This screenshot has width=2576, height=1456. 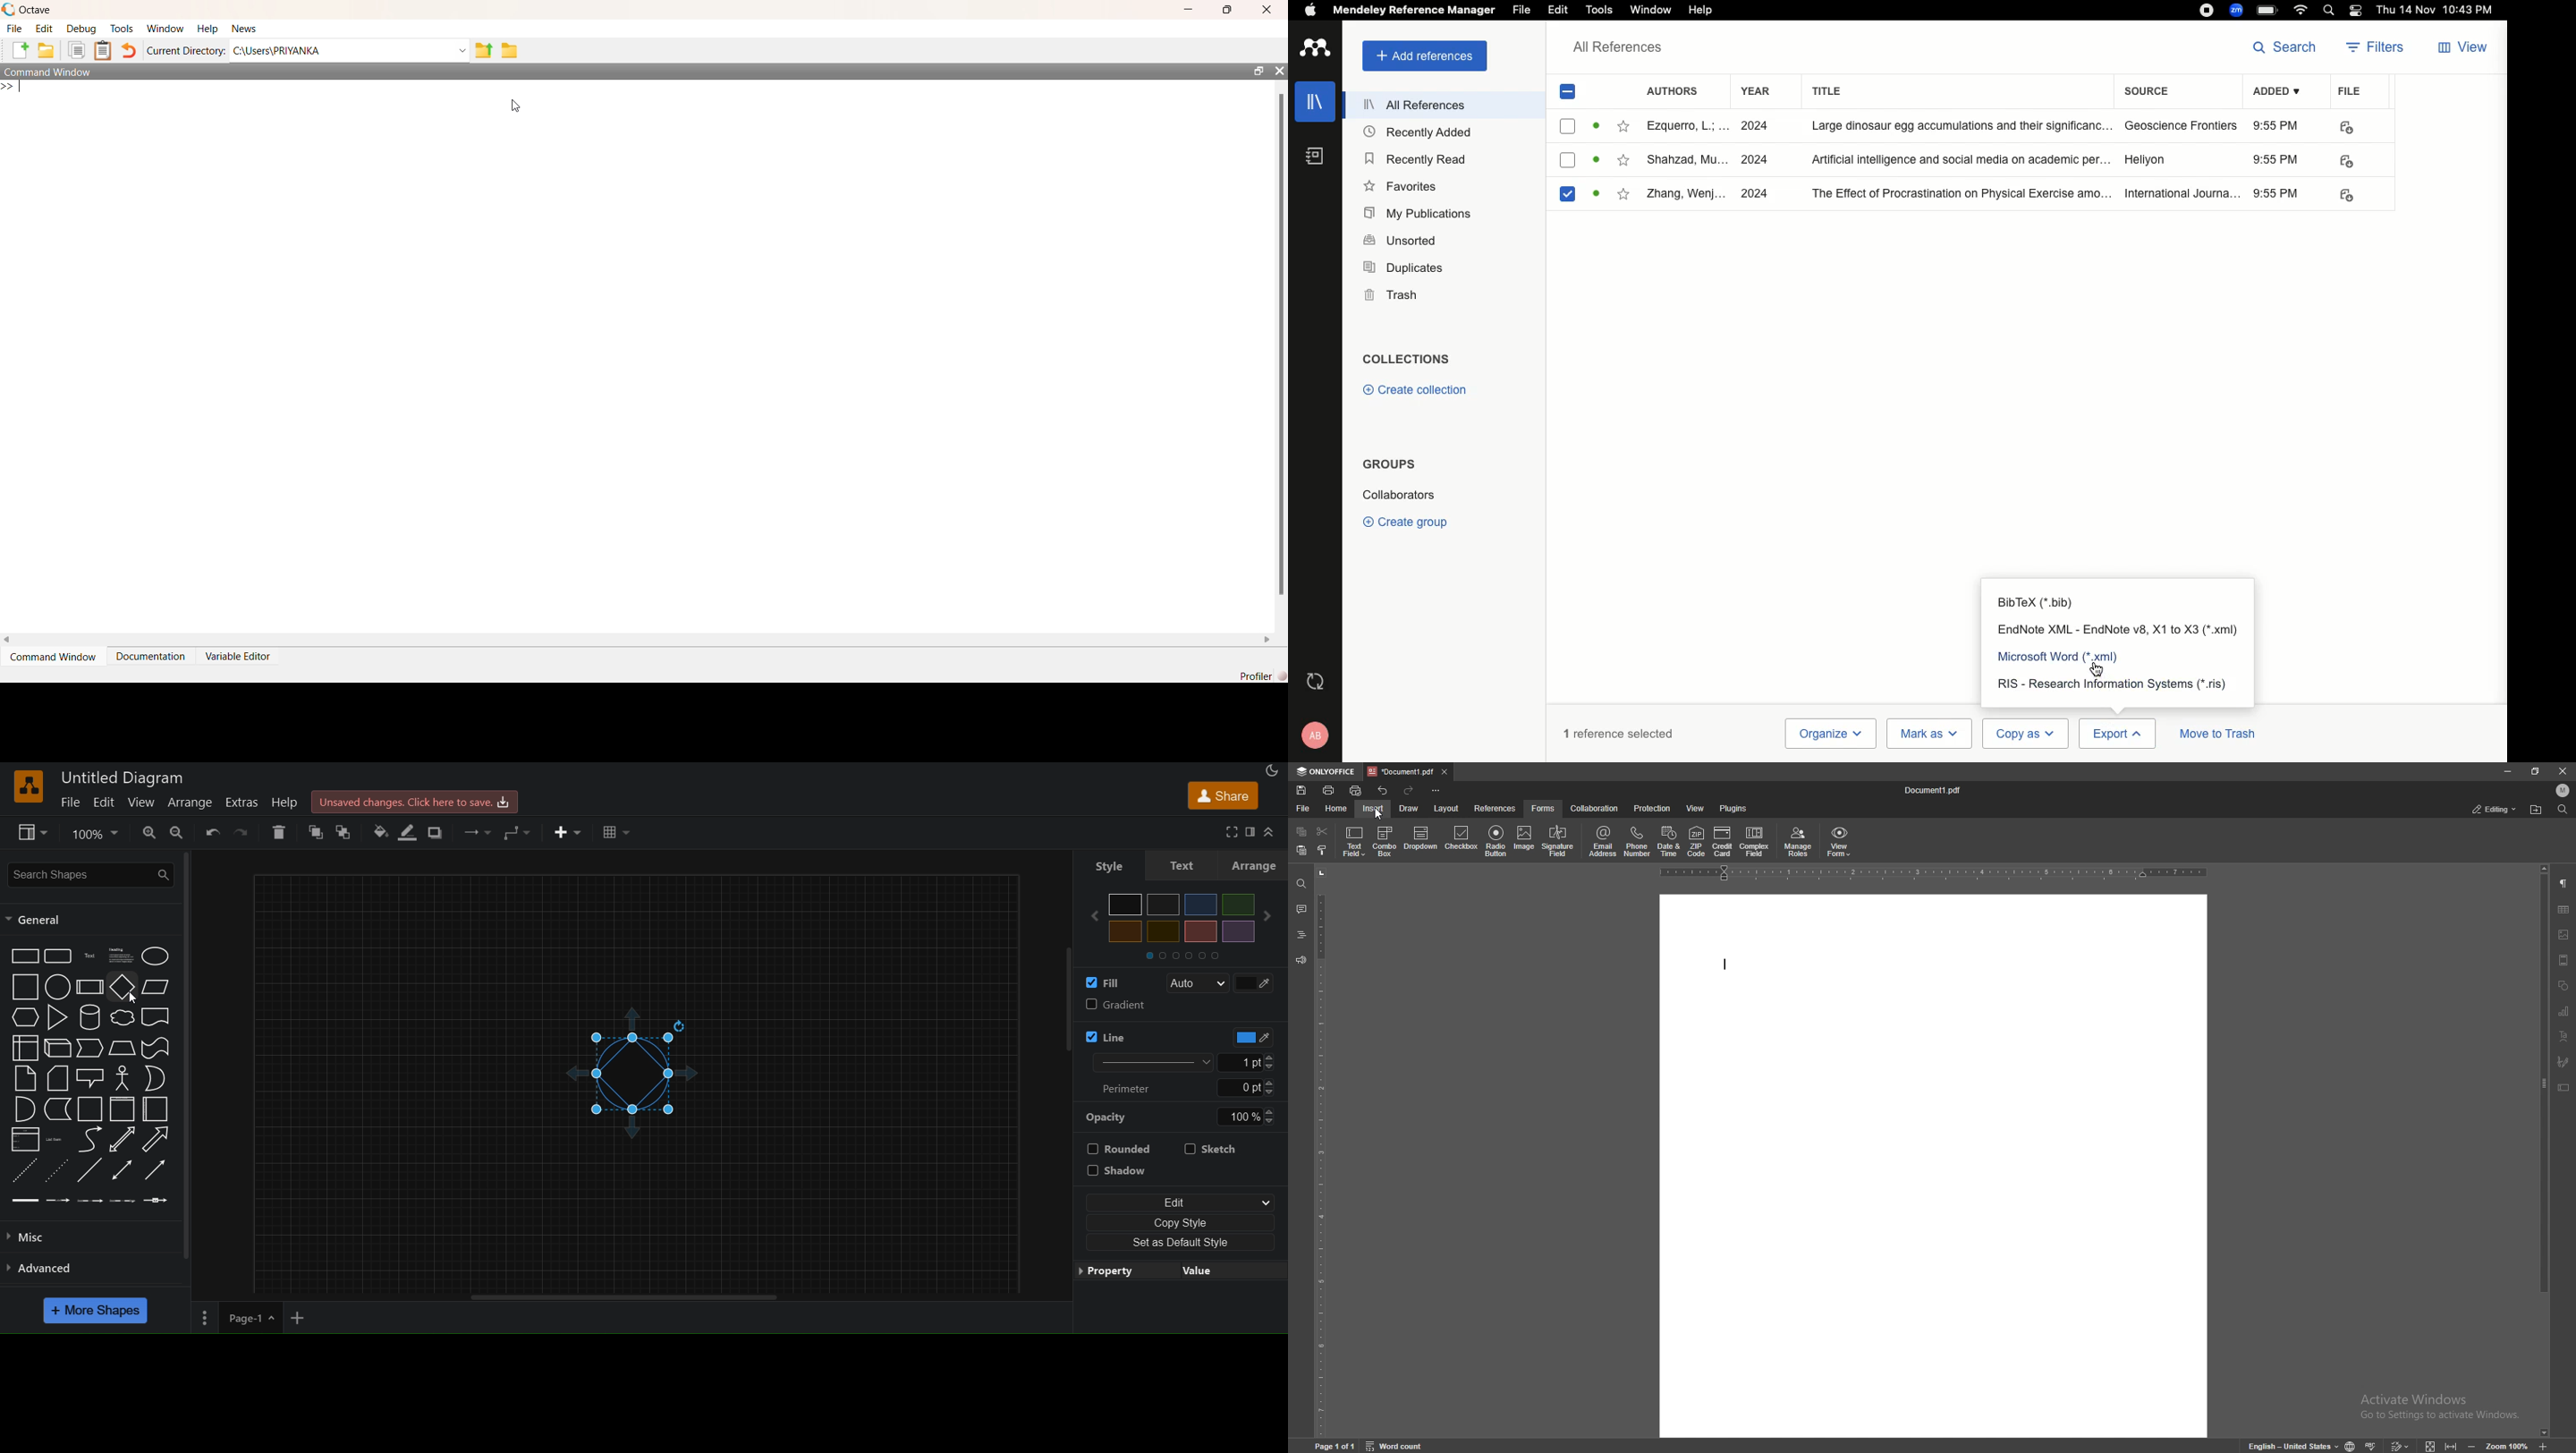 What do you see at coordinates (122, 988) in the screenshot?
I see `diamond` at bounding box center [122, 988].